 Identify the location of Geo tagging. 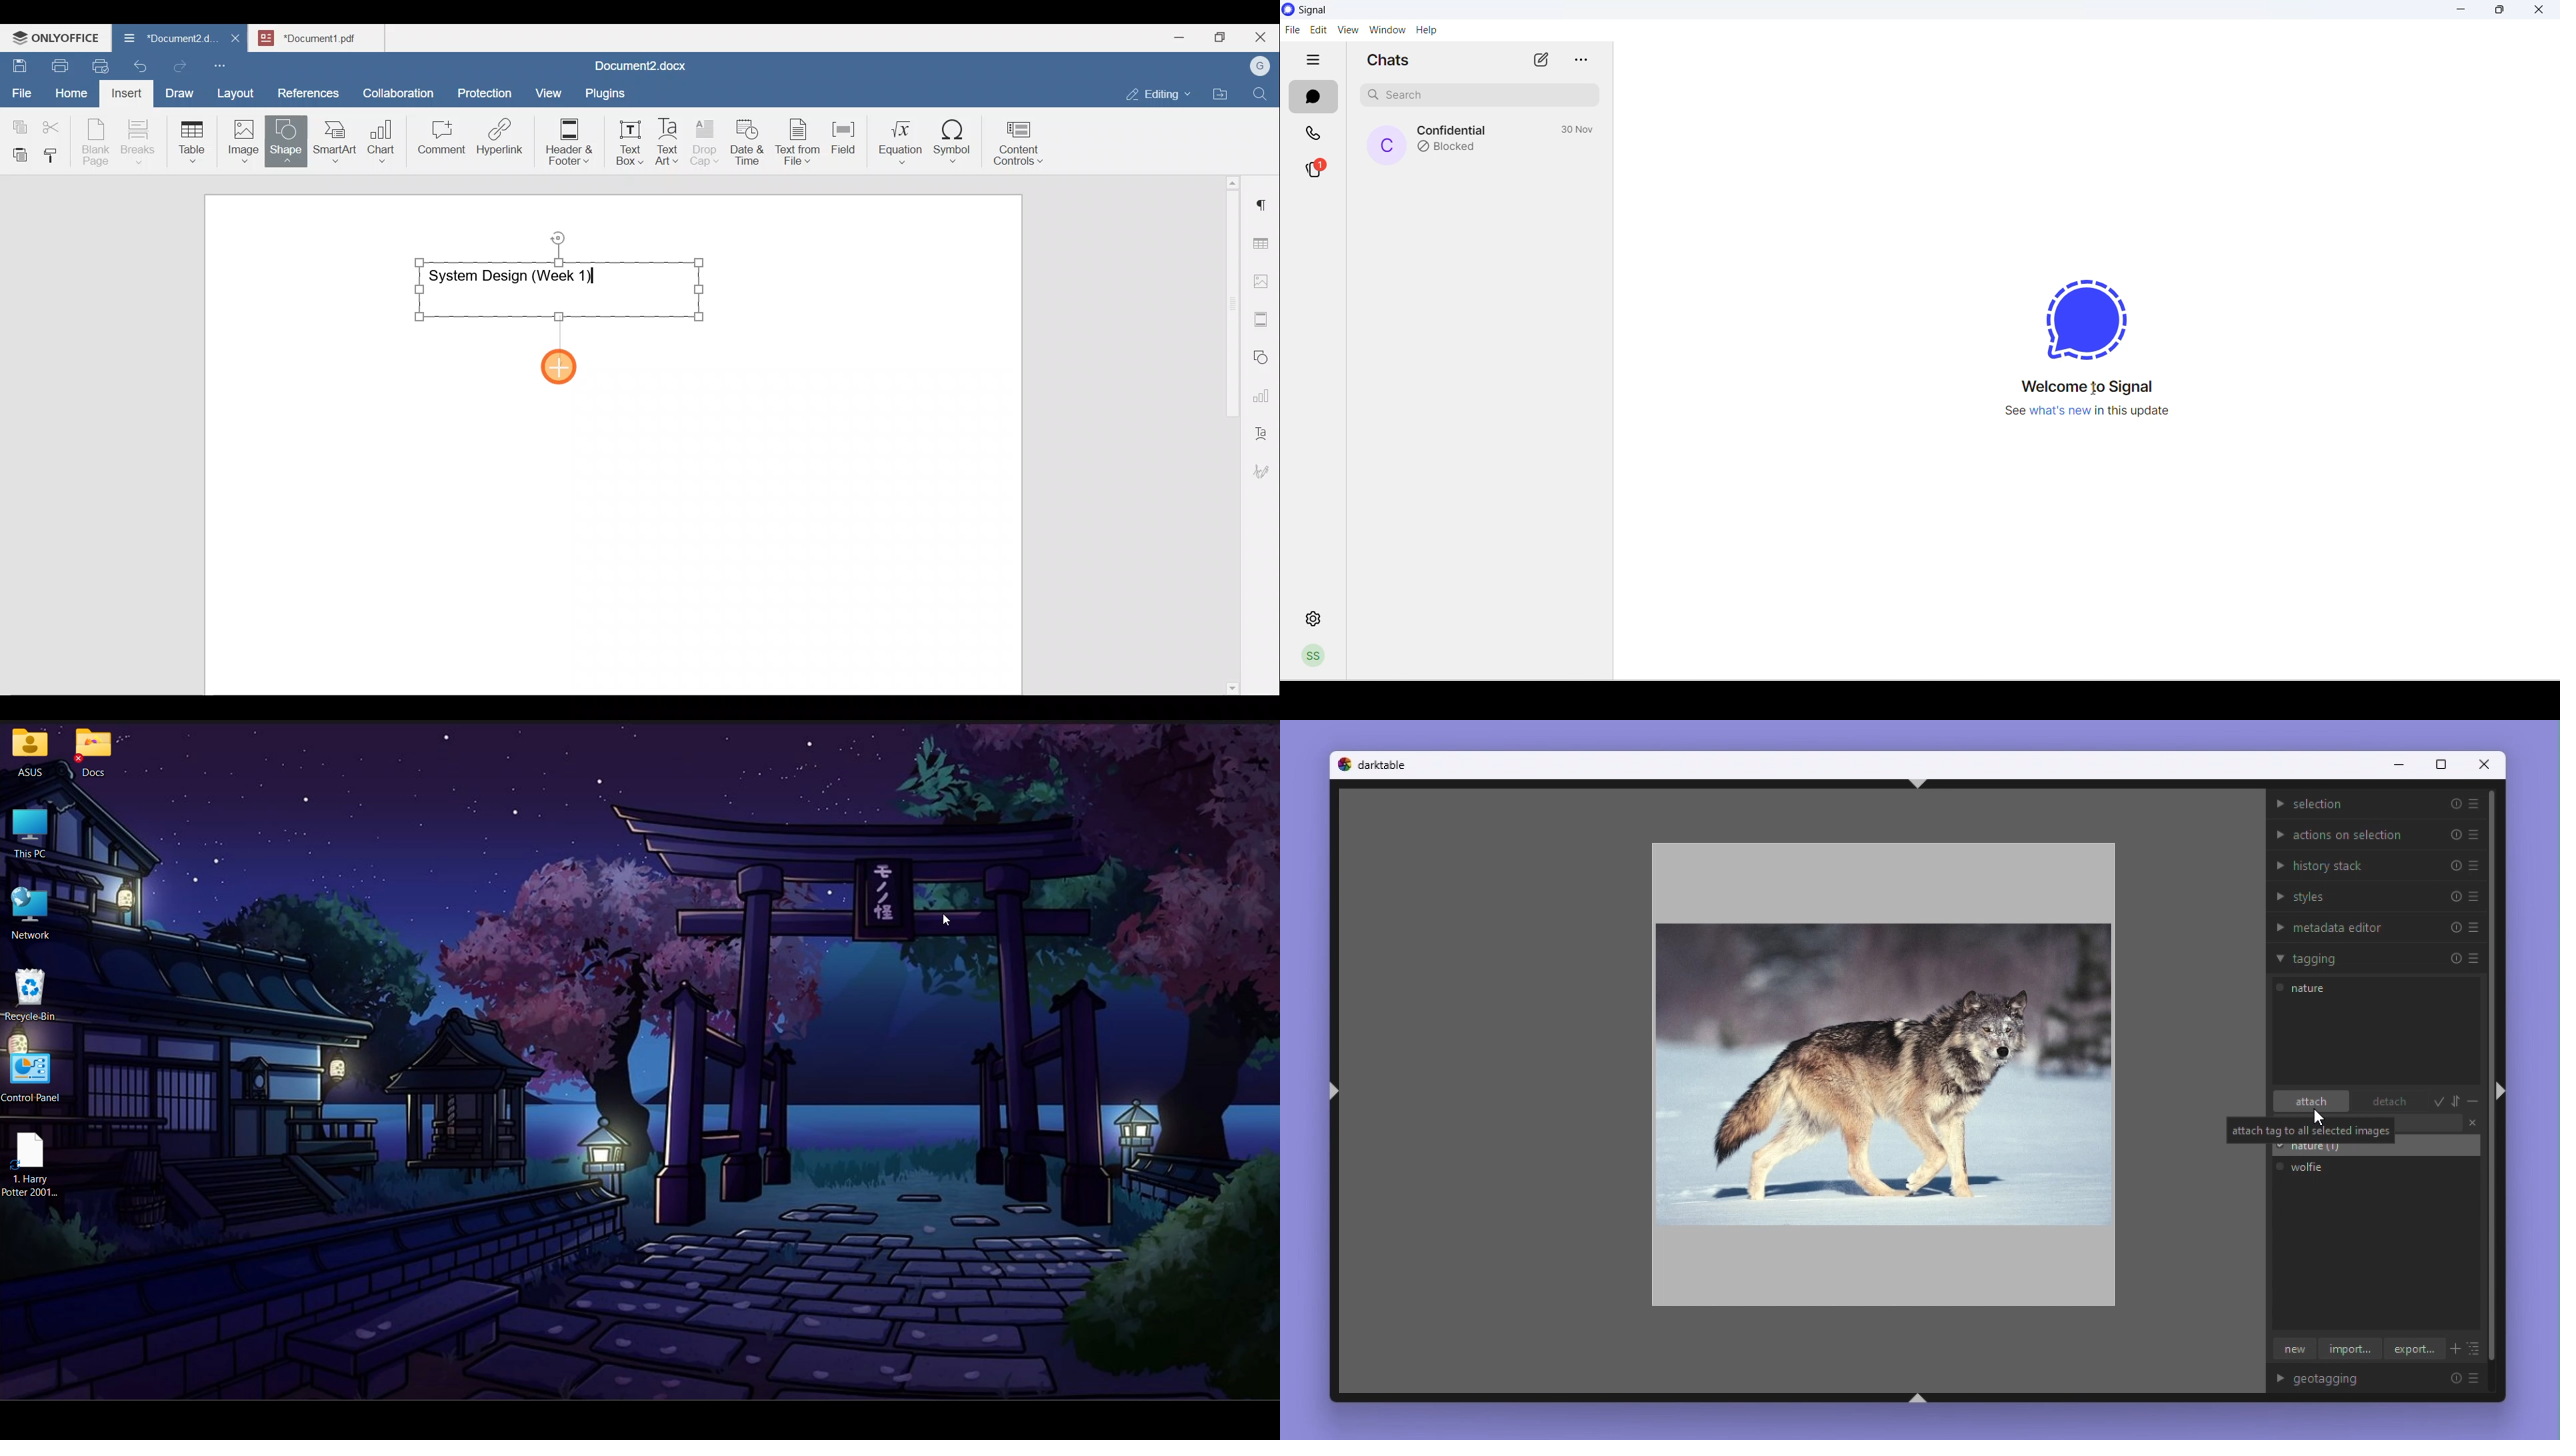
(2384, 1380).